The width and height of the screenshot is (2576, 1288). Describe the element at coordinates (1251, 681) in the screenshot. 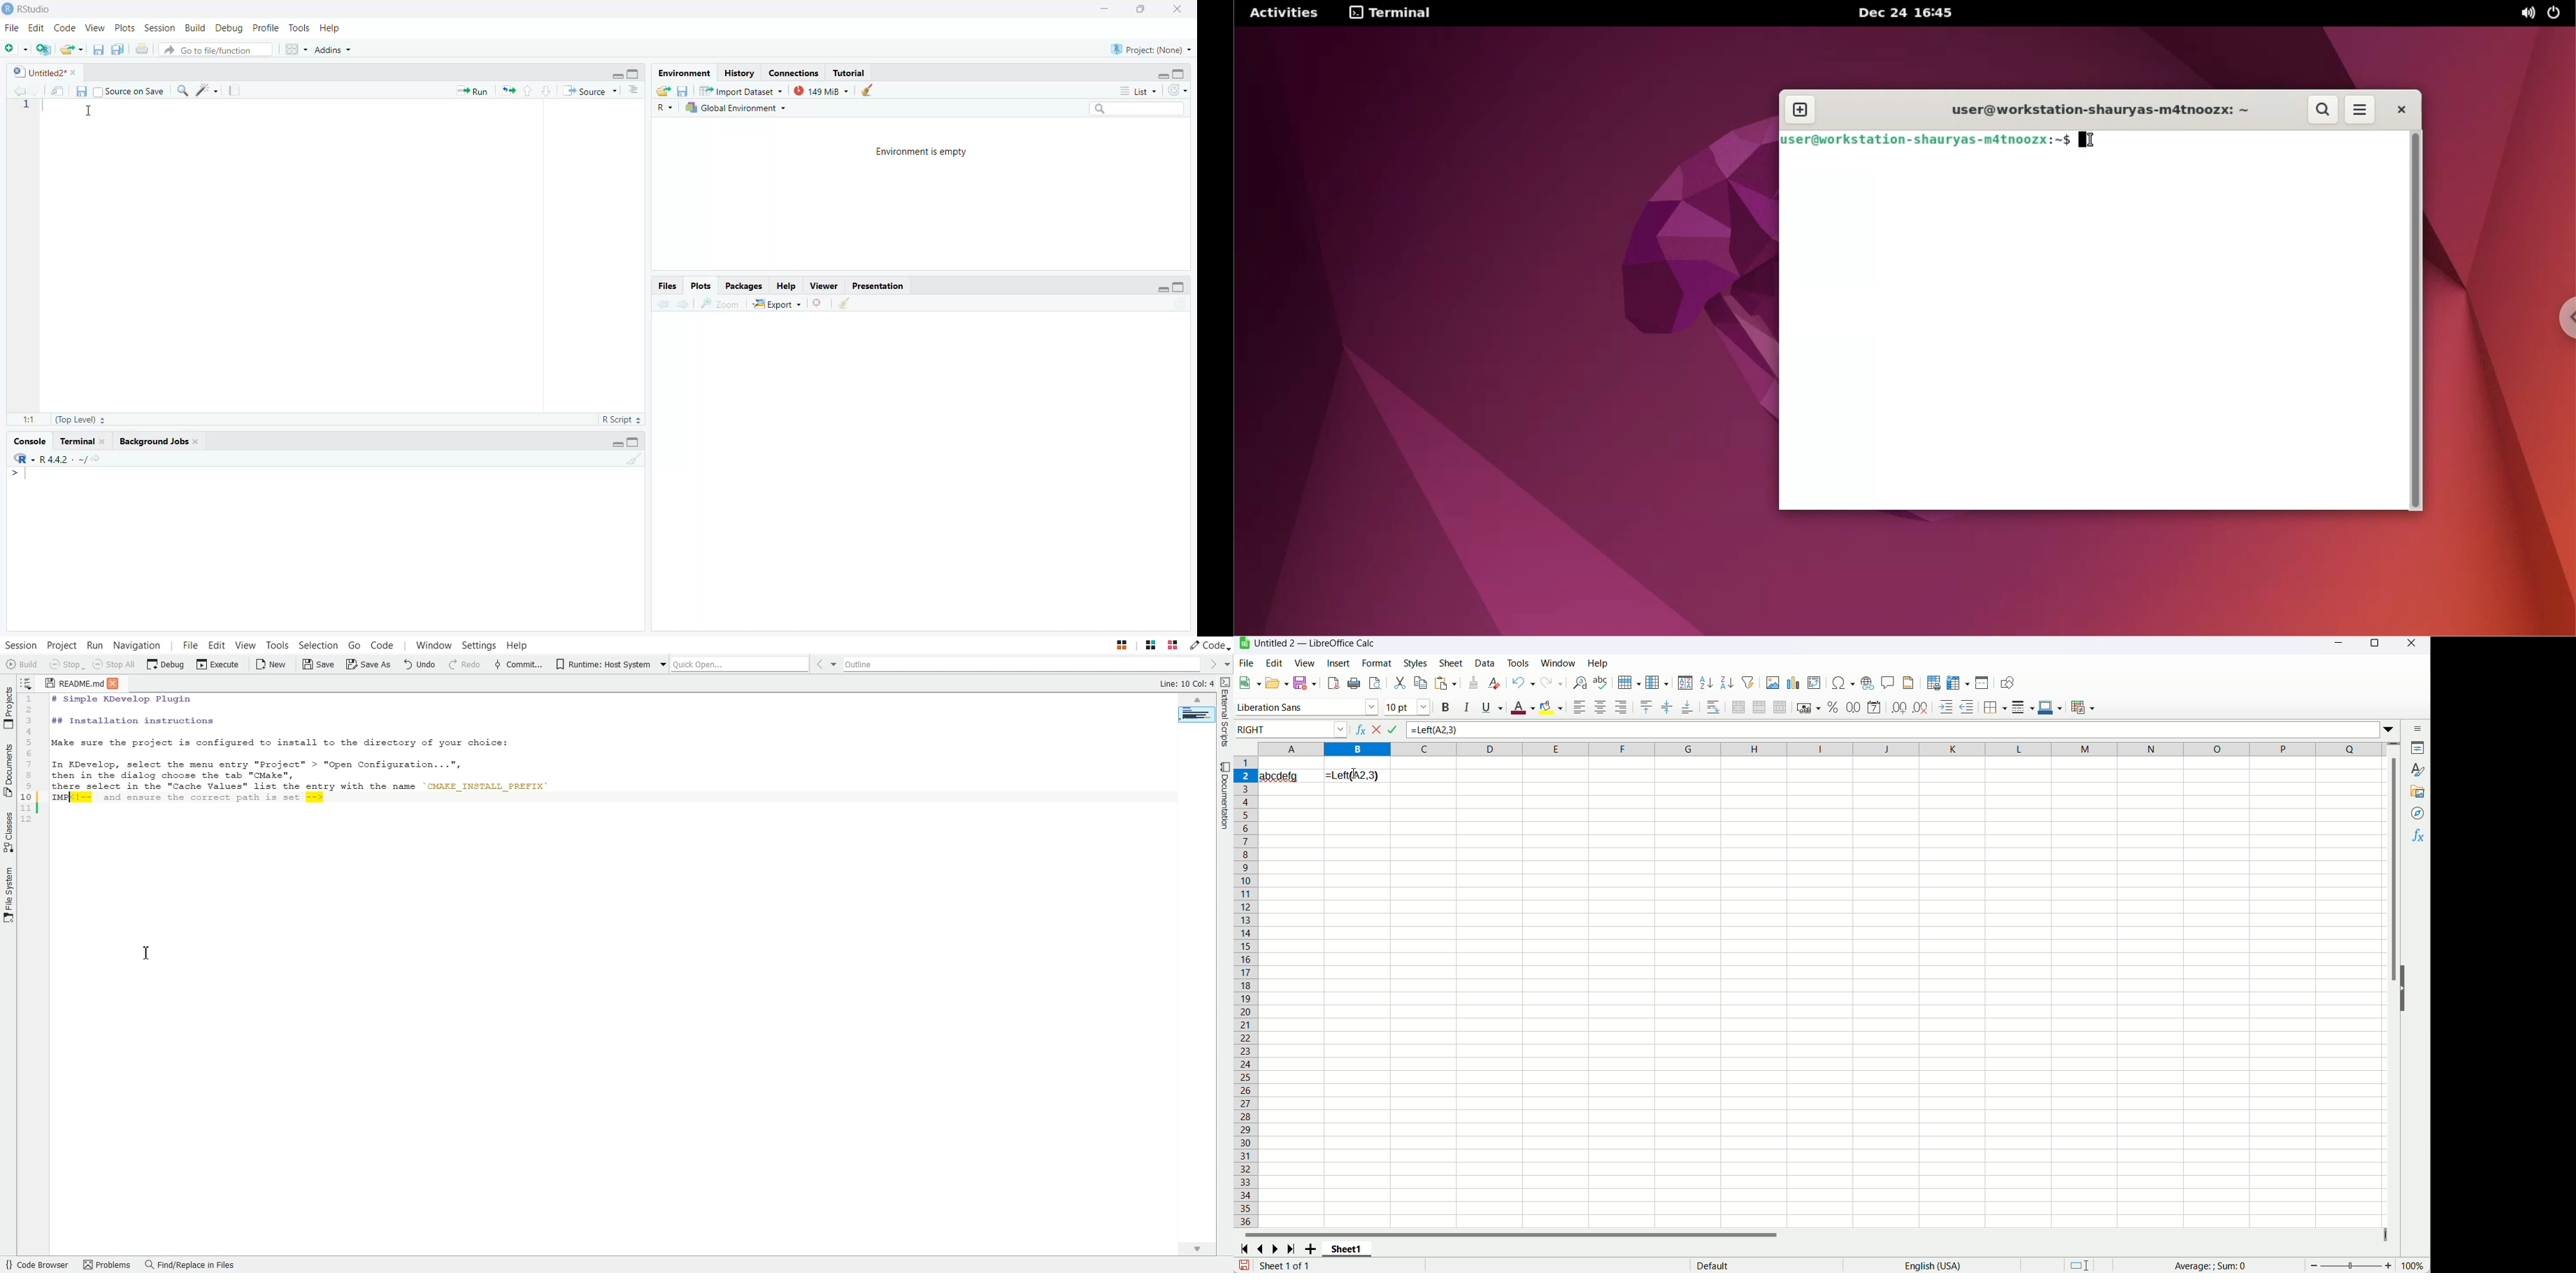

I see `new` at that location.